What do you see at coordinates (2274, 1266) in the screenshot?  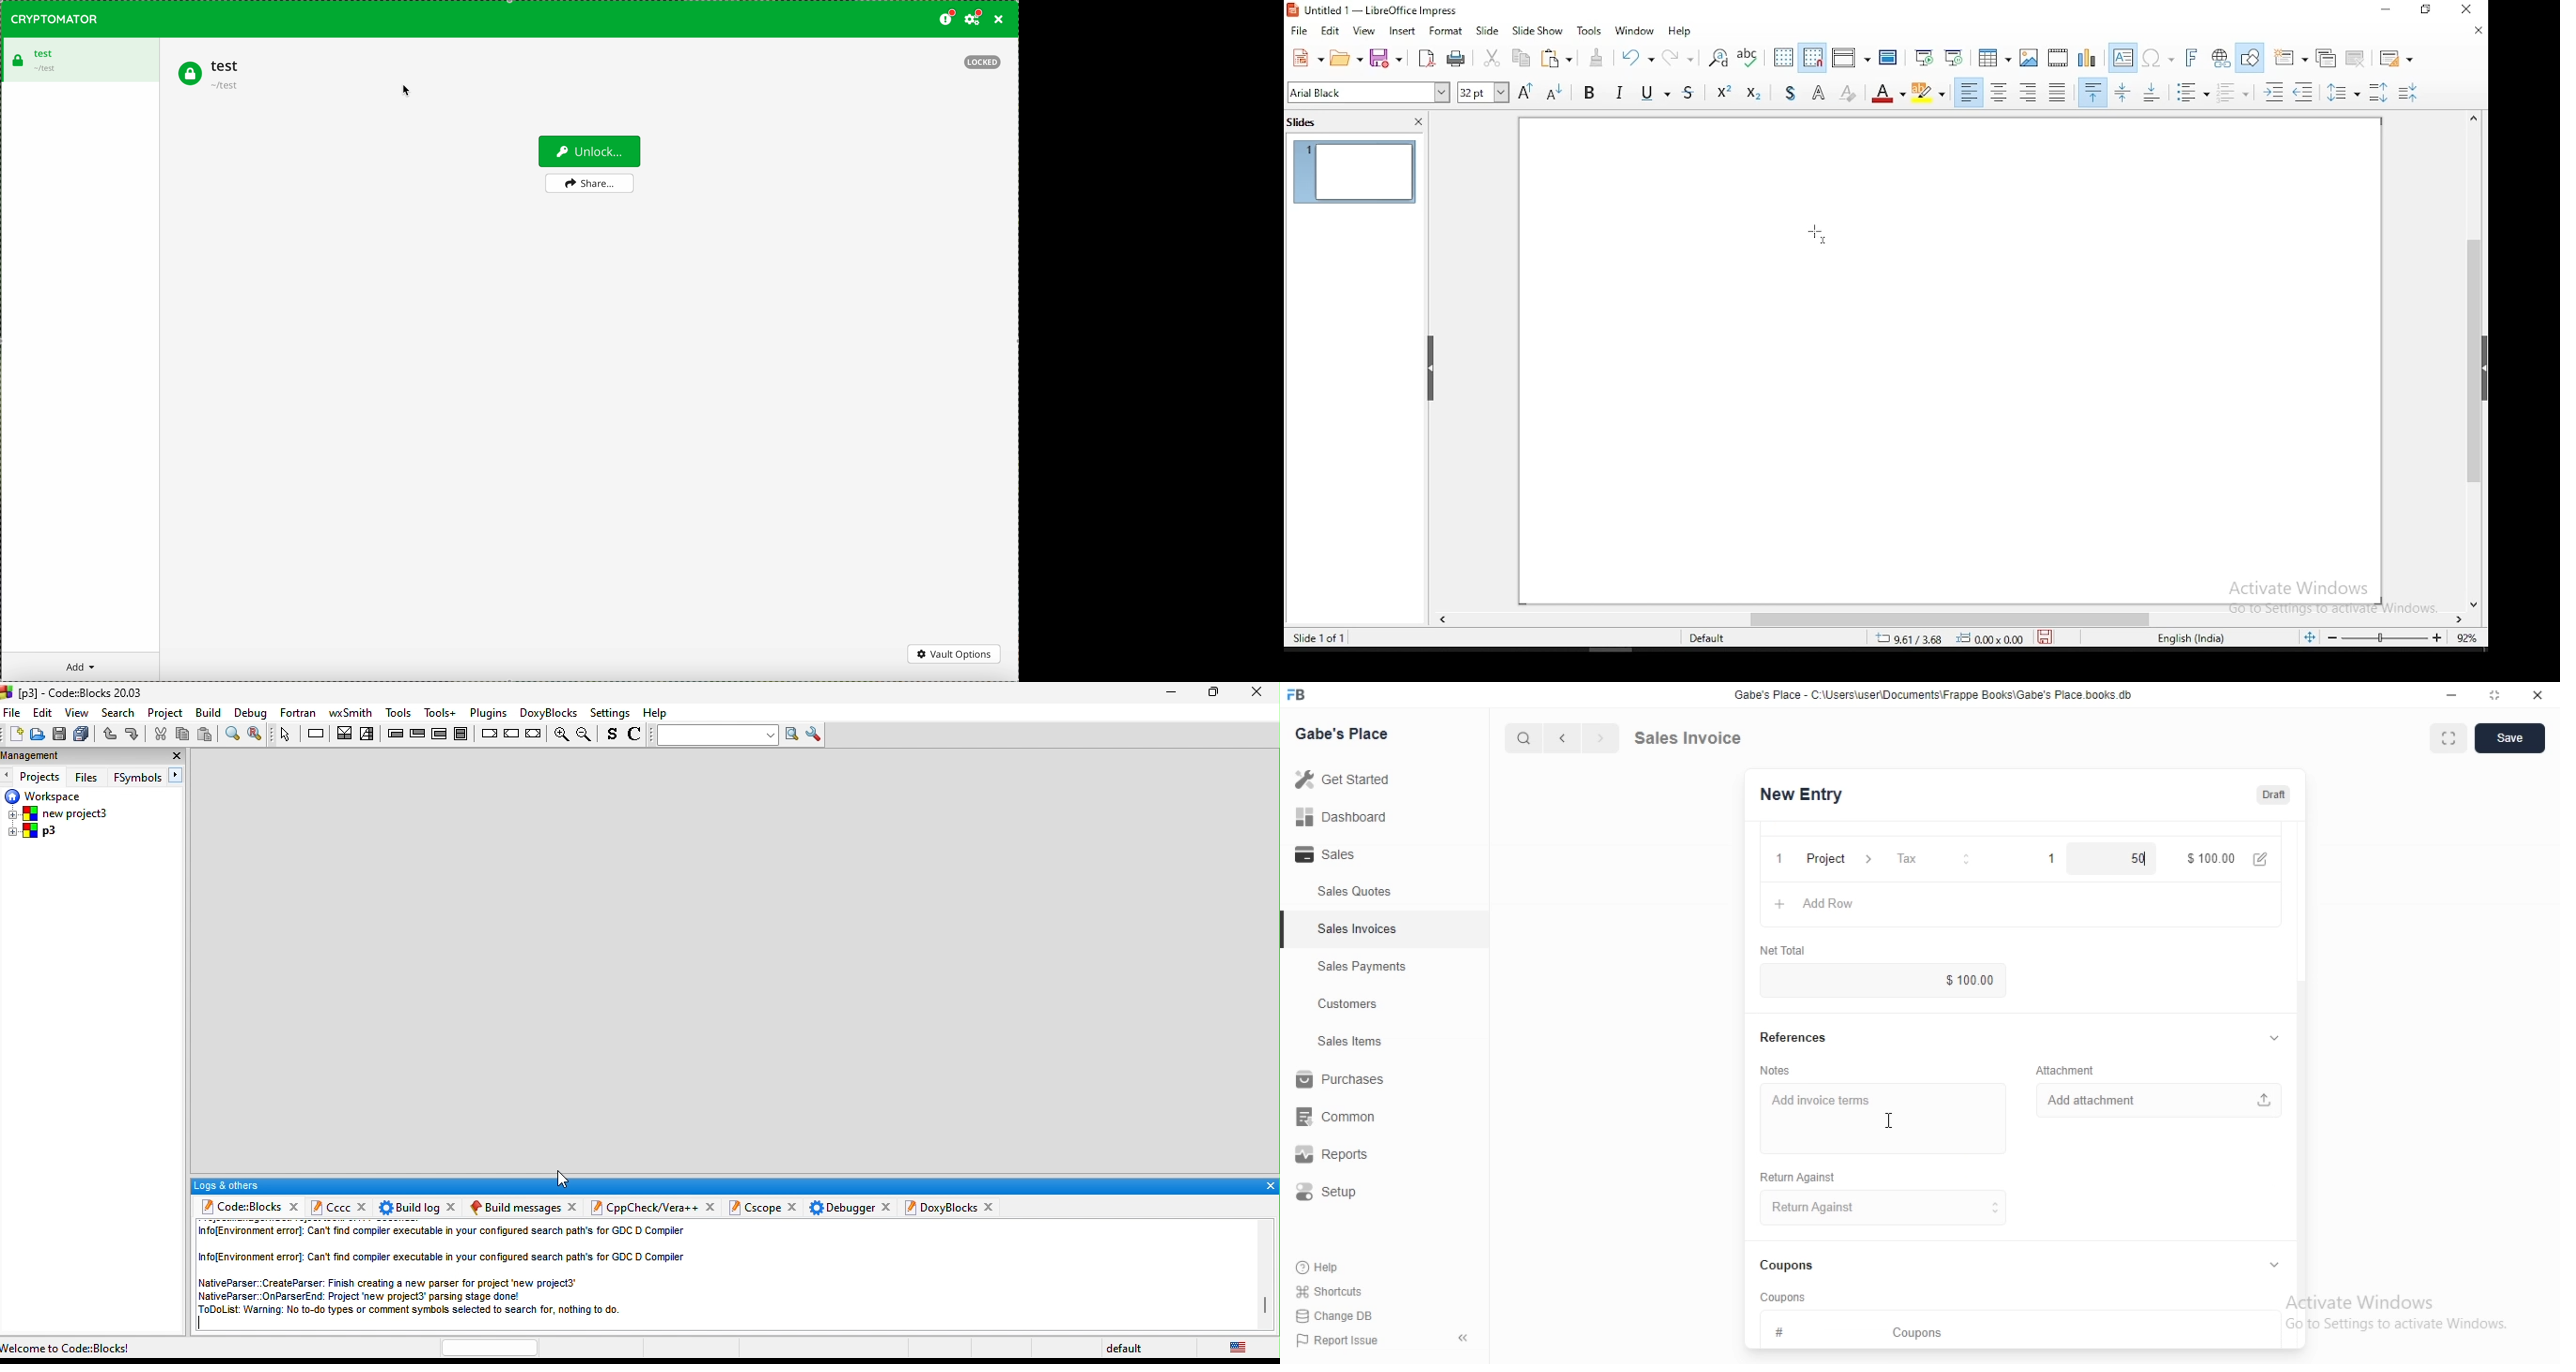 I see `collapse/expand` at bounding box center [2274, 1266].